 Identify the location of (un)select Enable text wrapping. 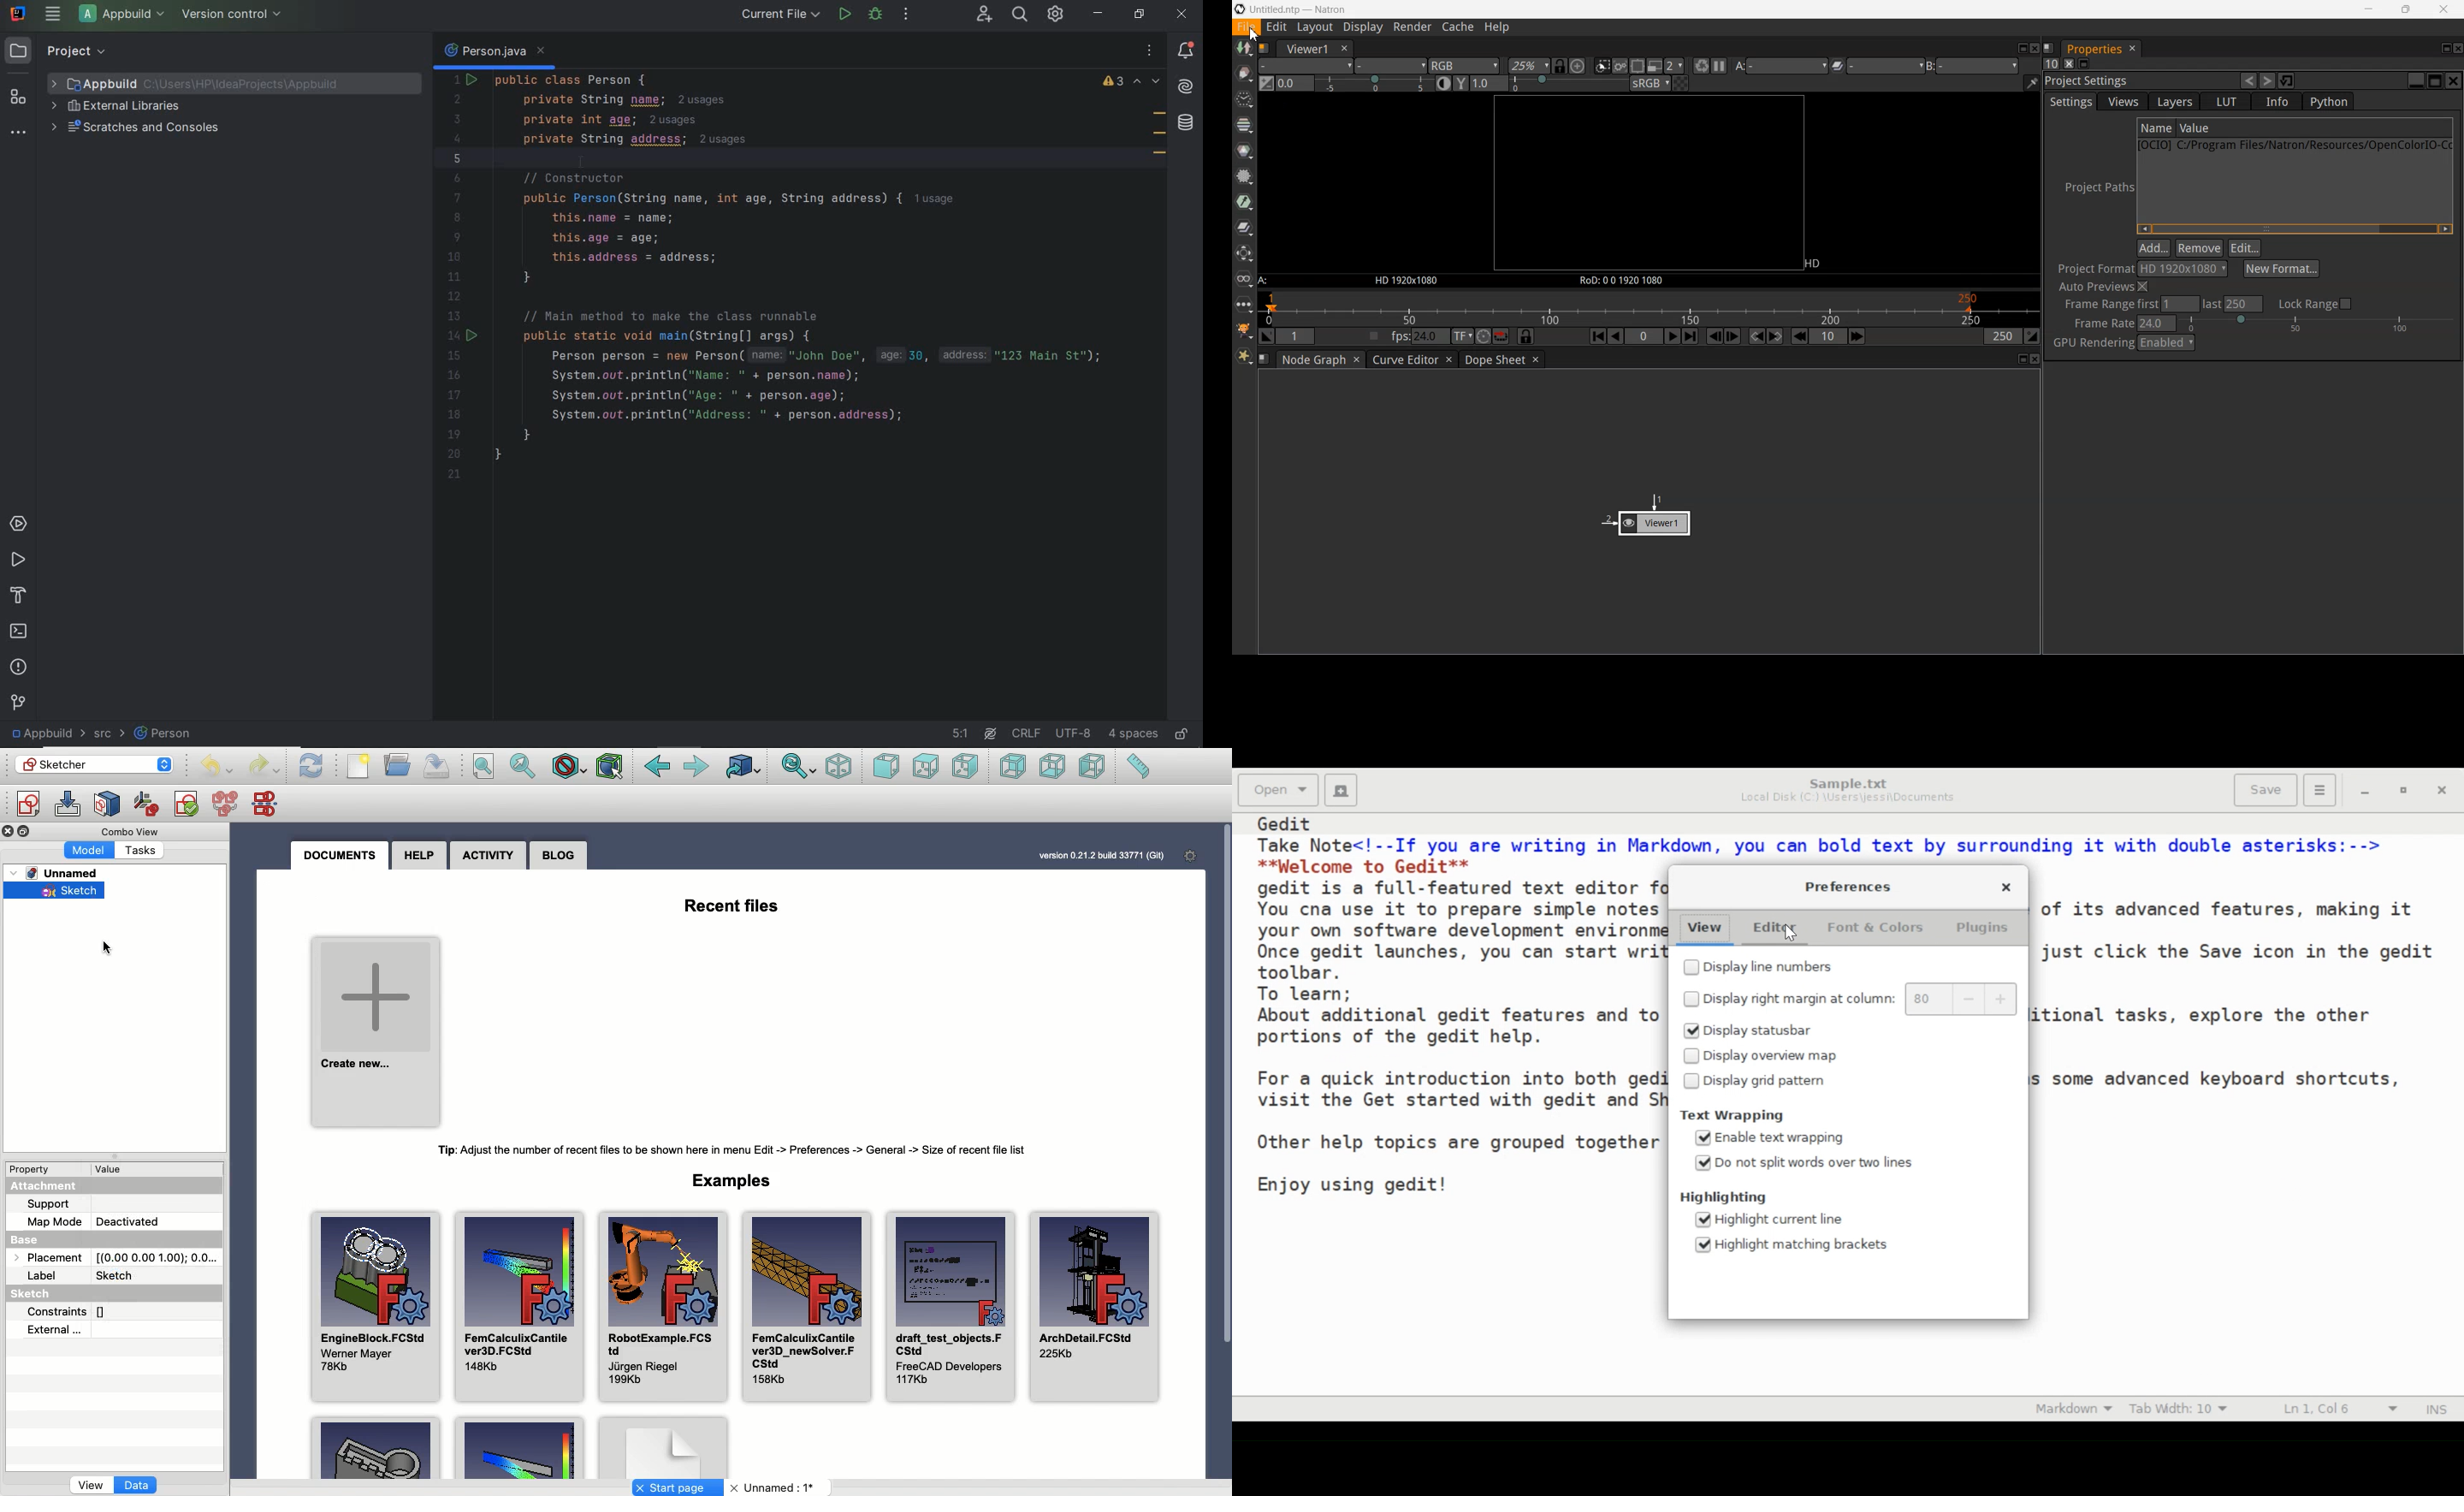
(1774, 1139).